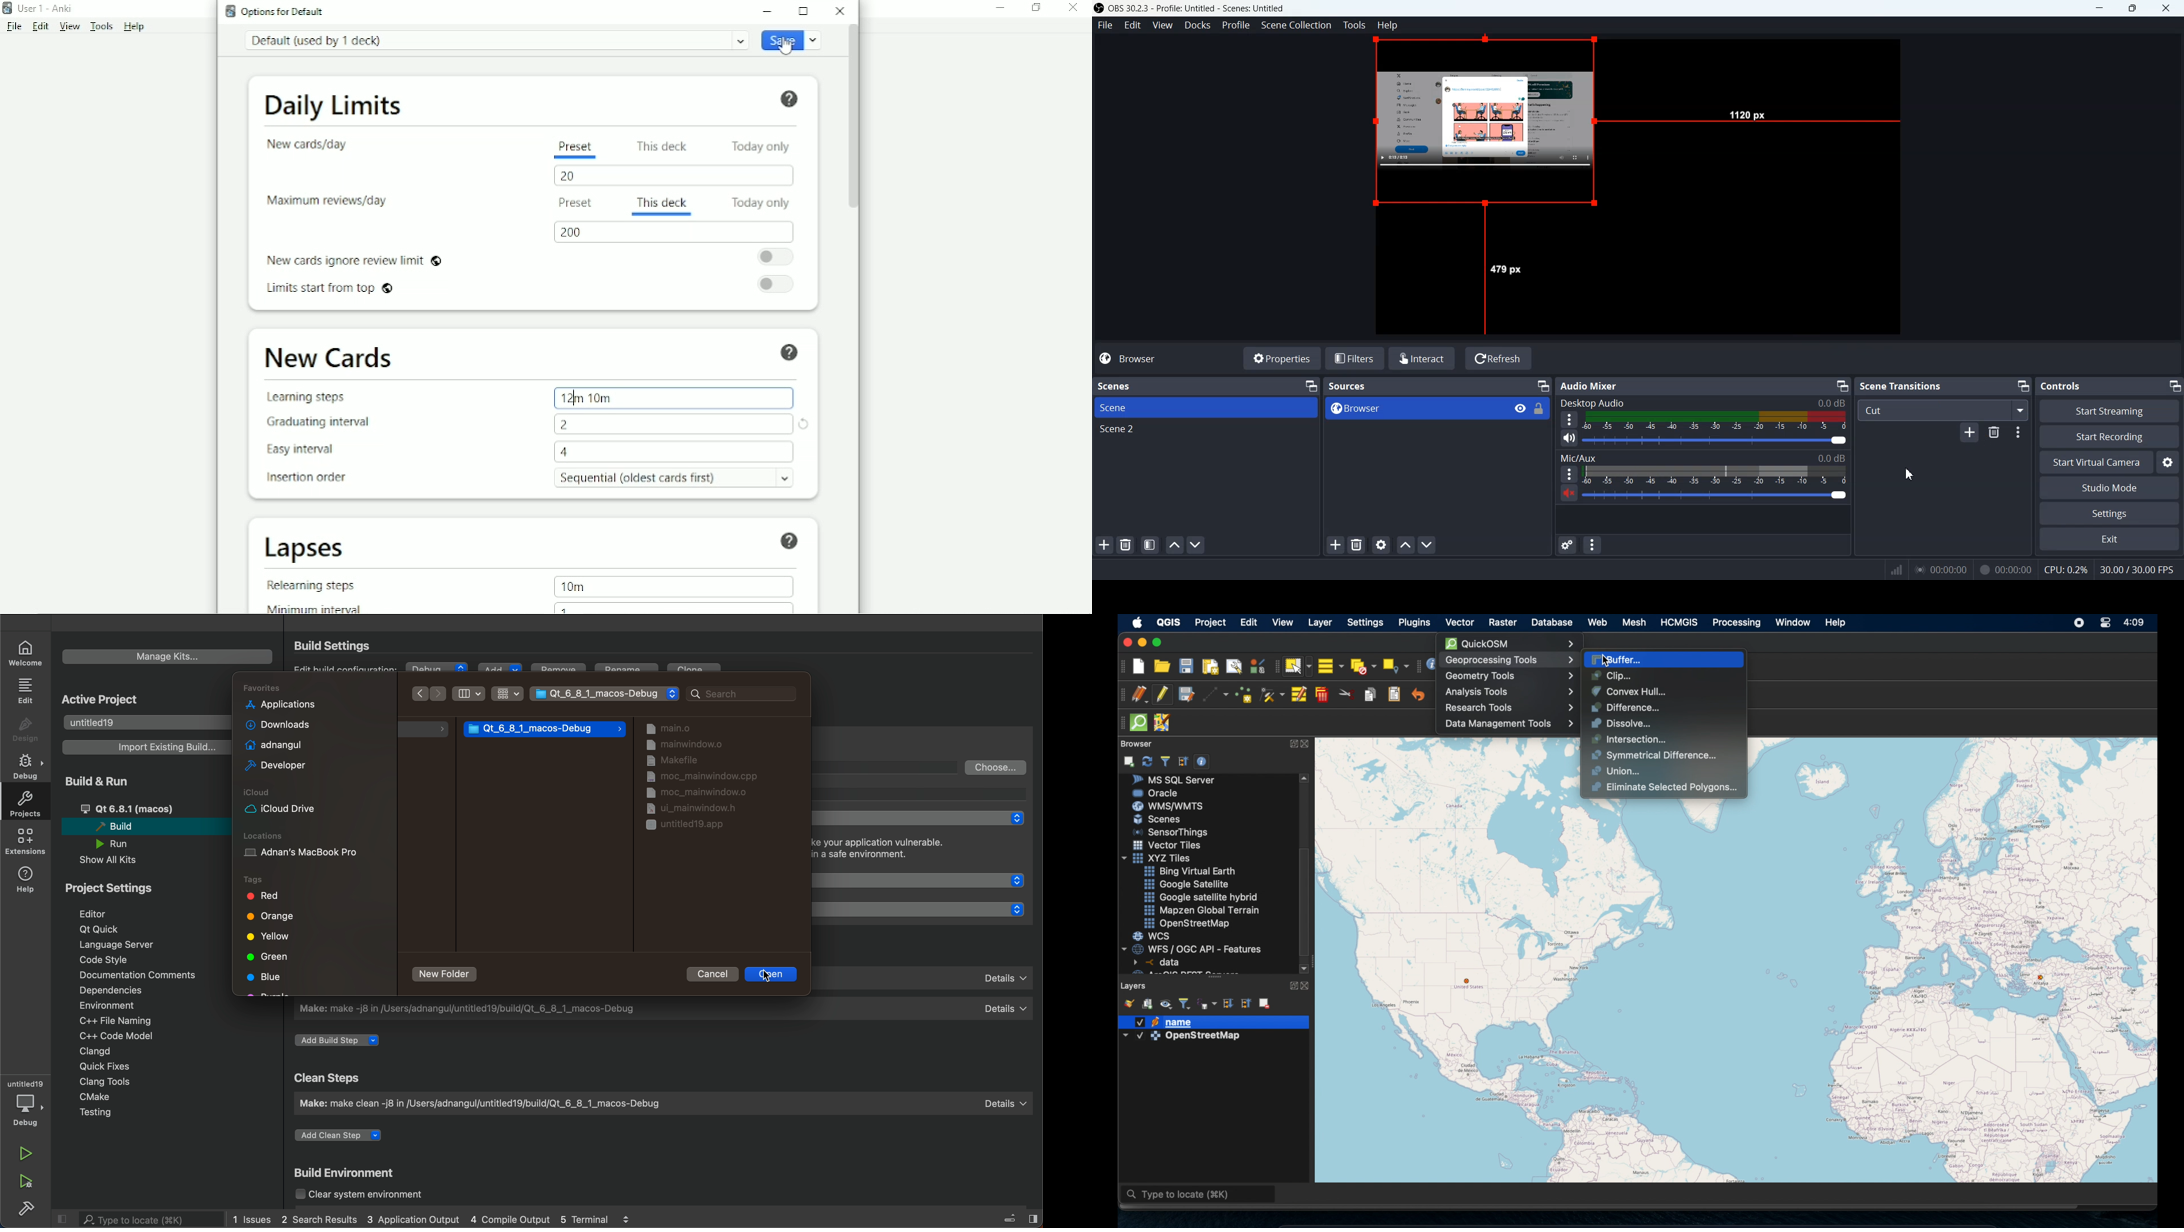 The width and height of the screenshot is (2184, 1232). What do you see at coordinates (311, 585) in the screenshot?
I see `Relearning steps` at bounding box center [311, 585].